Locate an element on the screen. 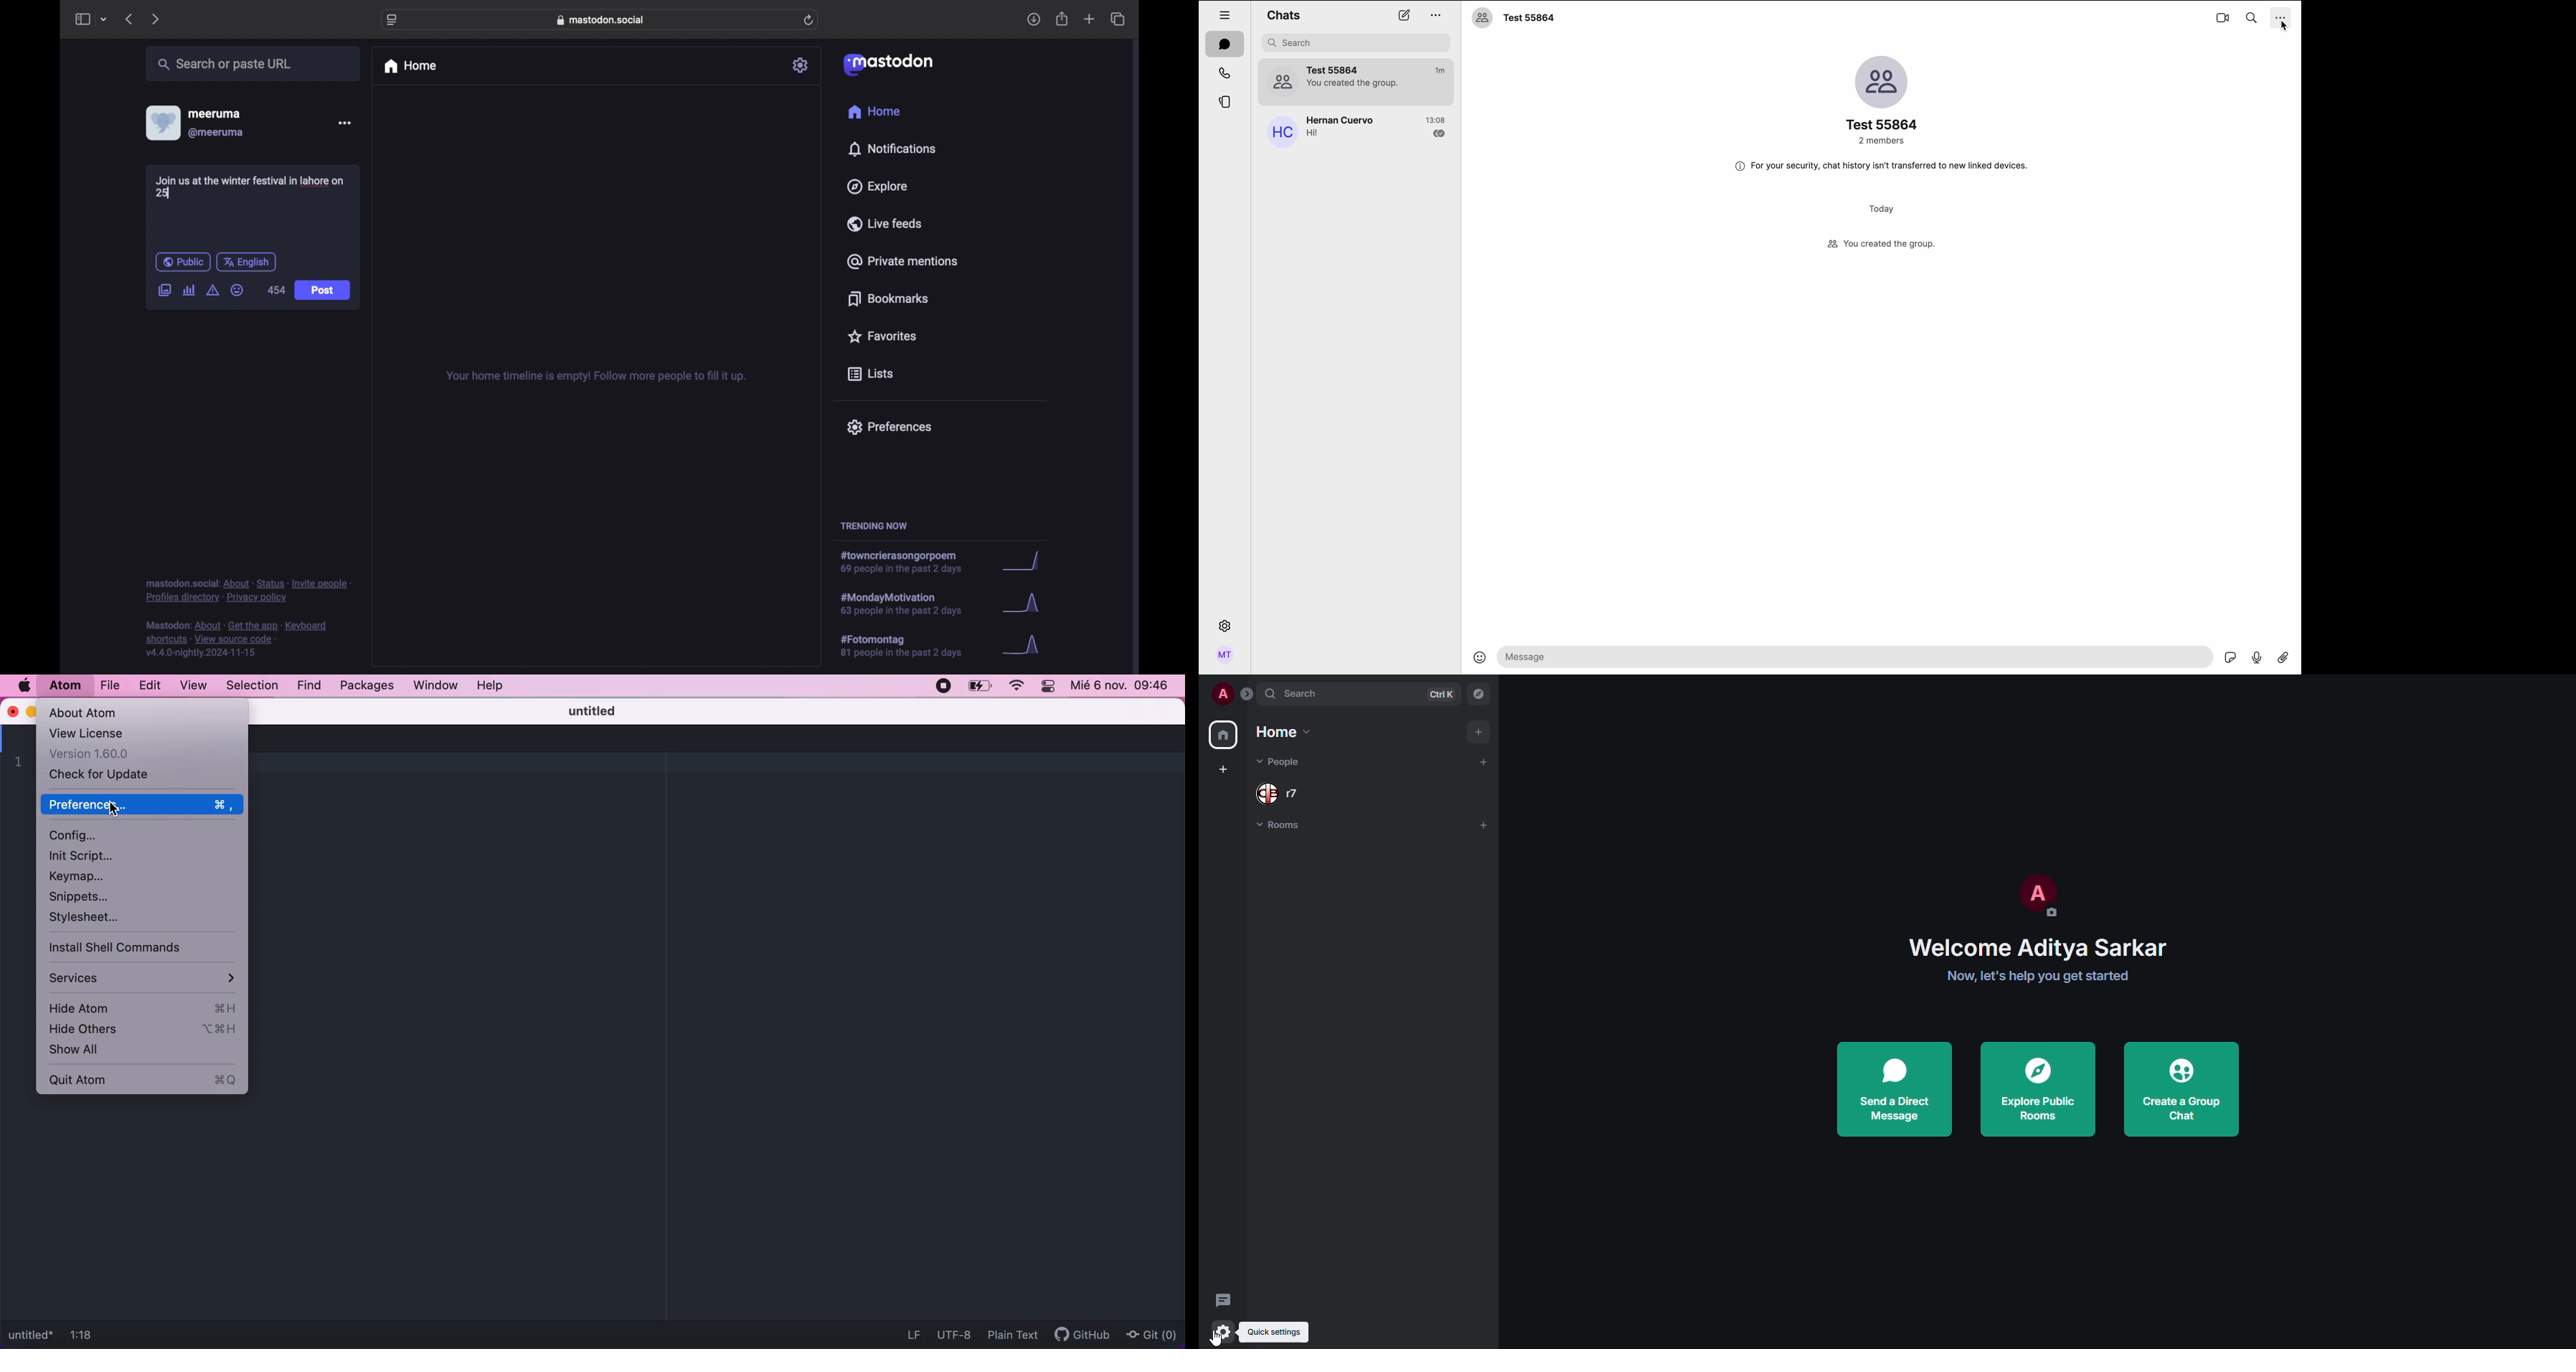 This screenshot has height=1372, width=2576. people is located at coordinates (1286, 761).